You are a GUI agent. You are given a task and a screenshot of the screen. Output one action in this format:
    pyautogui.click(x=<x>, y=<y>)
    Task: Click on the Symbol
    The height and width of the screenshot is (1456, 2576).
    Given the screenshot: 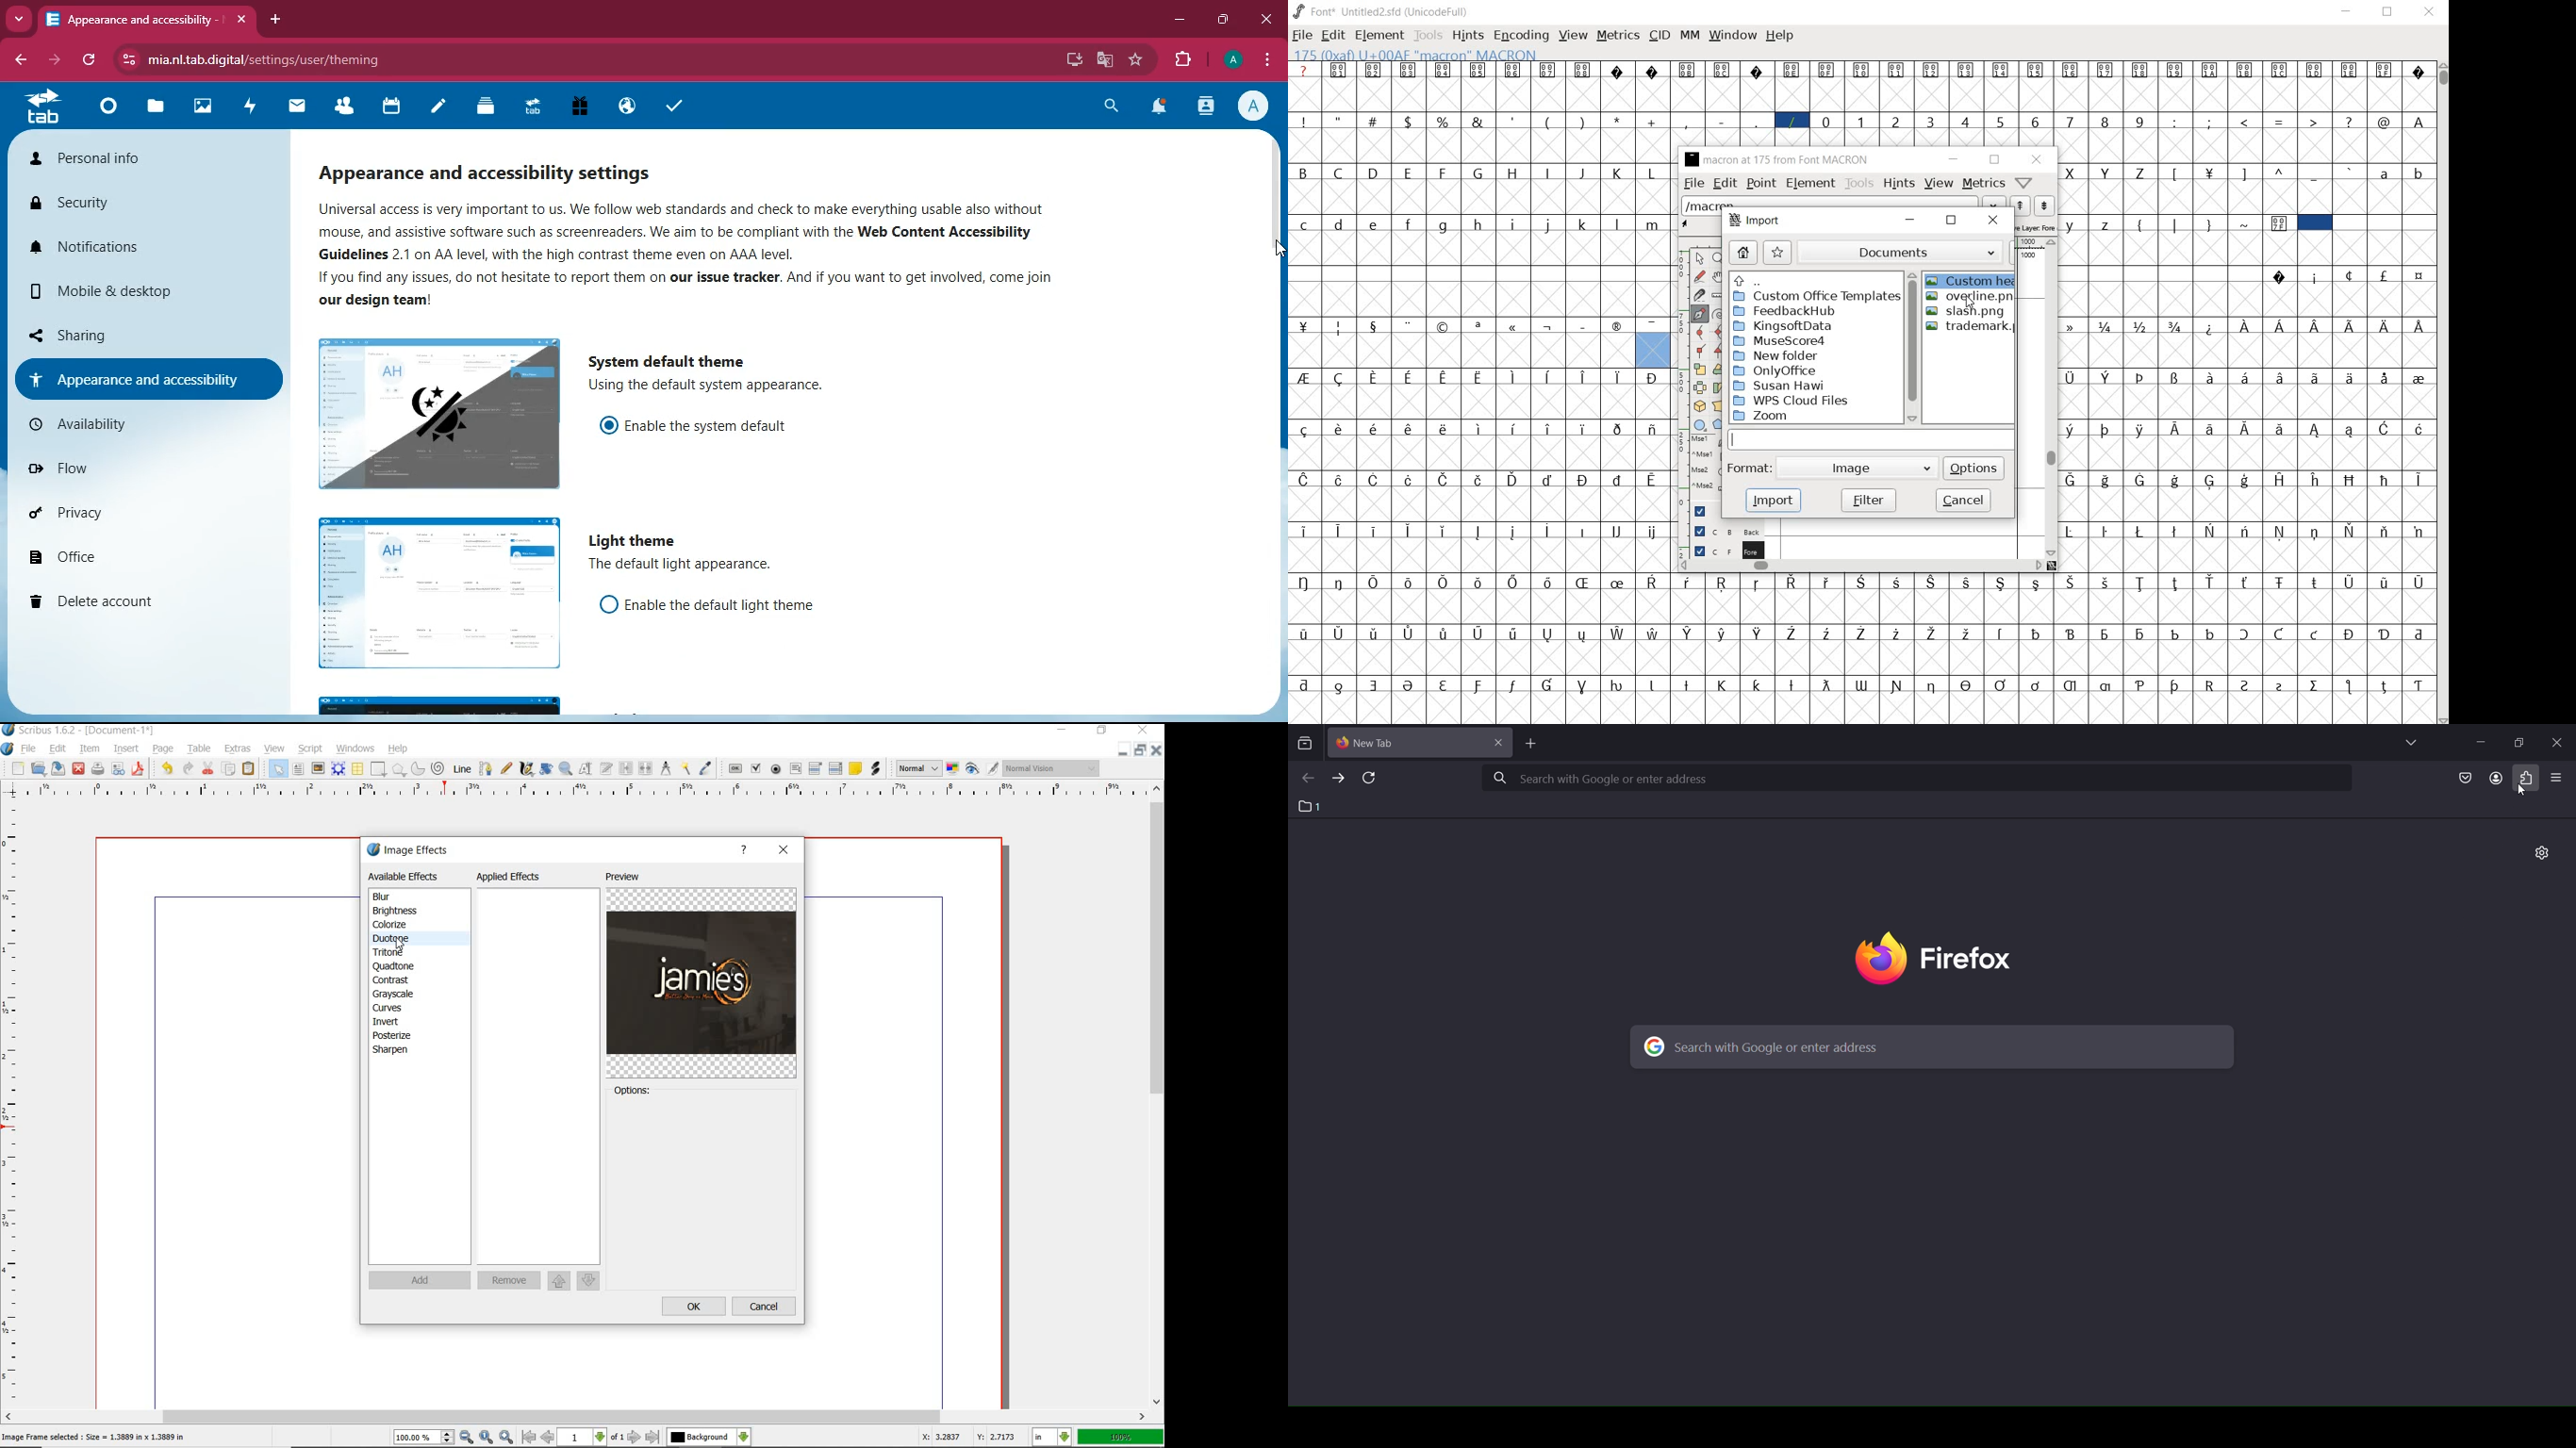 What is the action you would take?
    pyautogui.click(x=1583, y=479)
    